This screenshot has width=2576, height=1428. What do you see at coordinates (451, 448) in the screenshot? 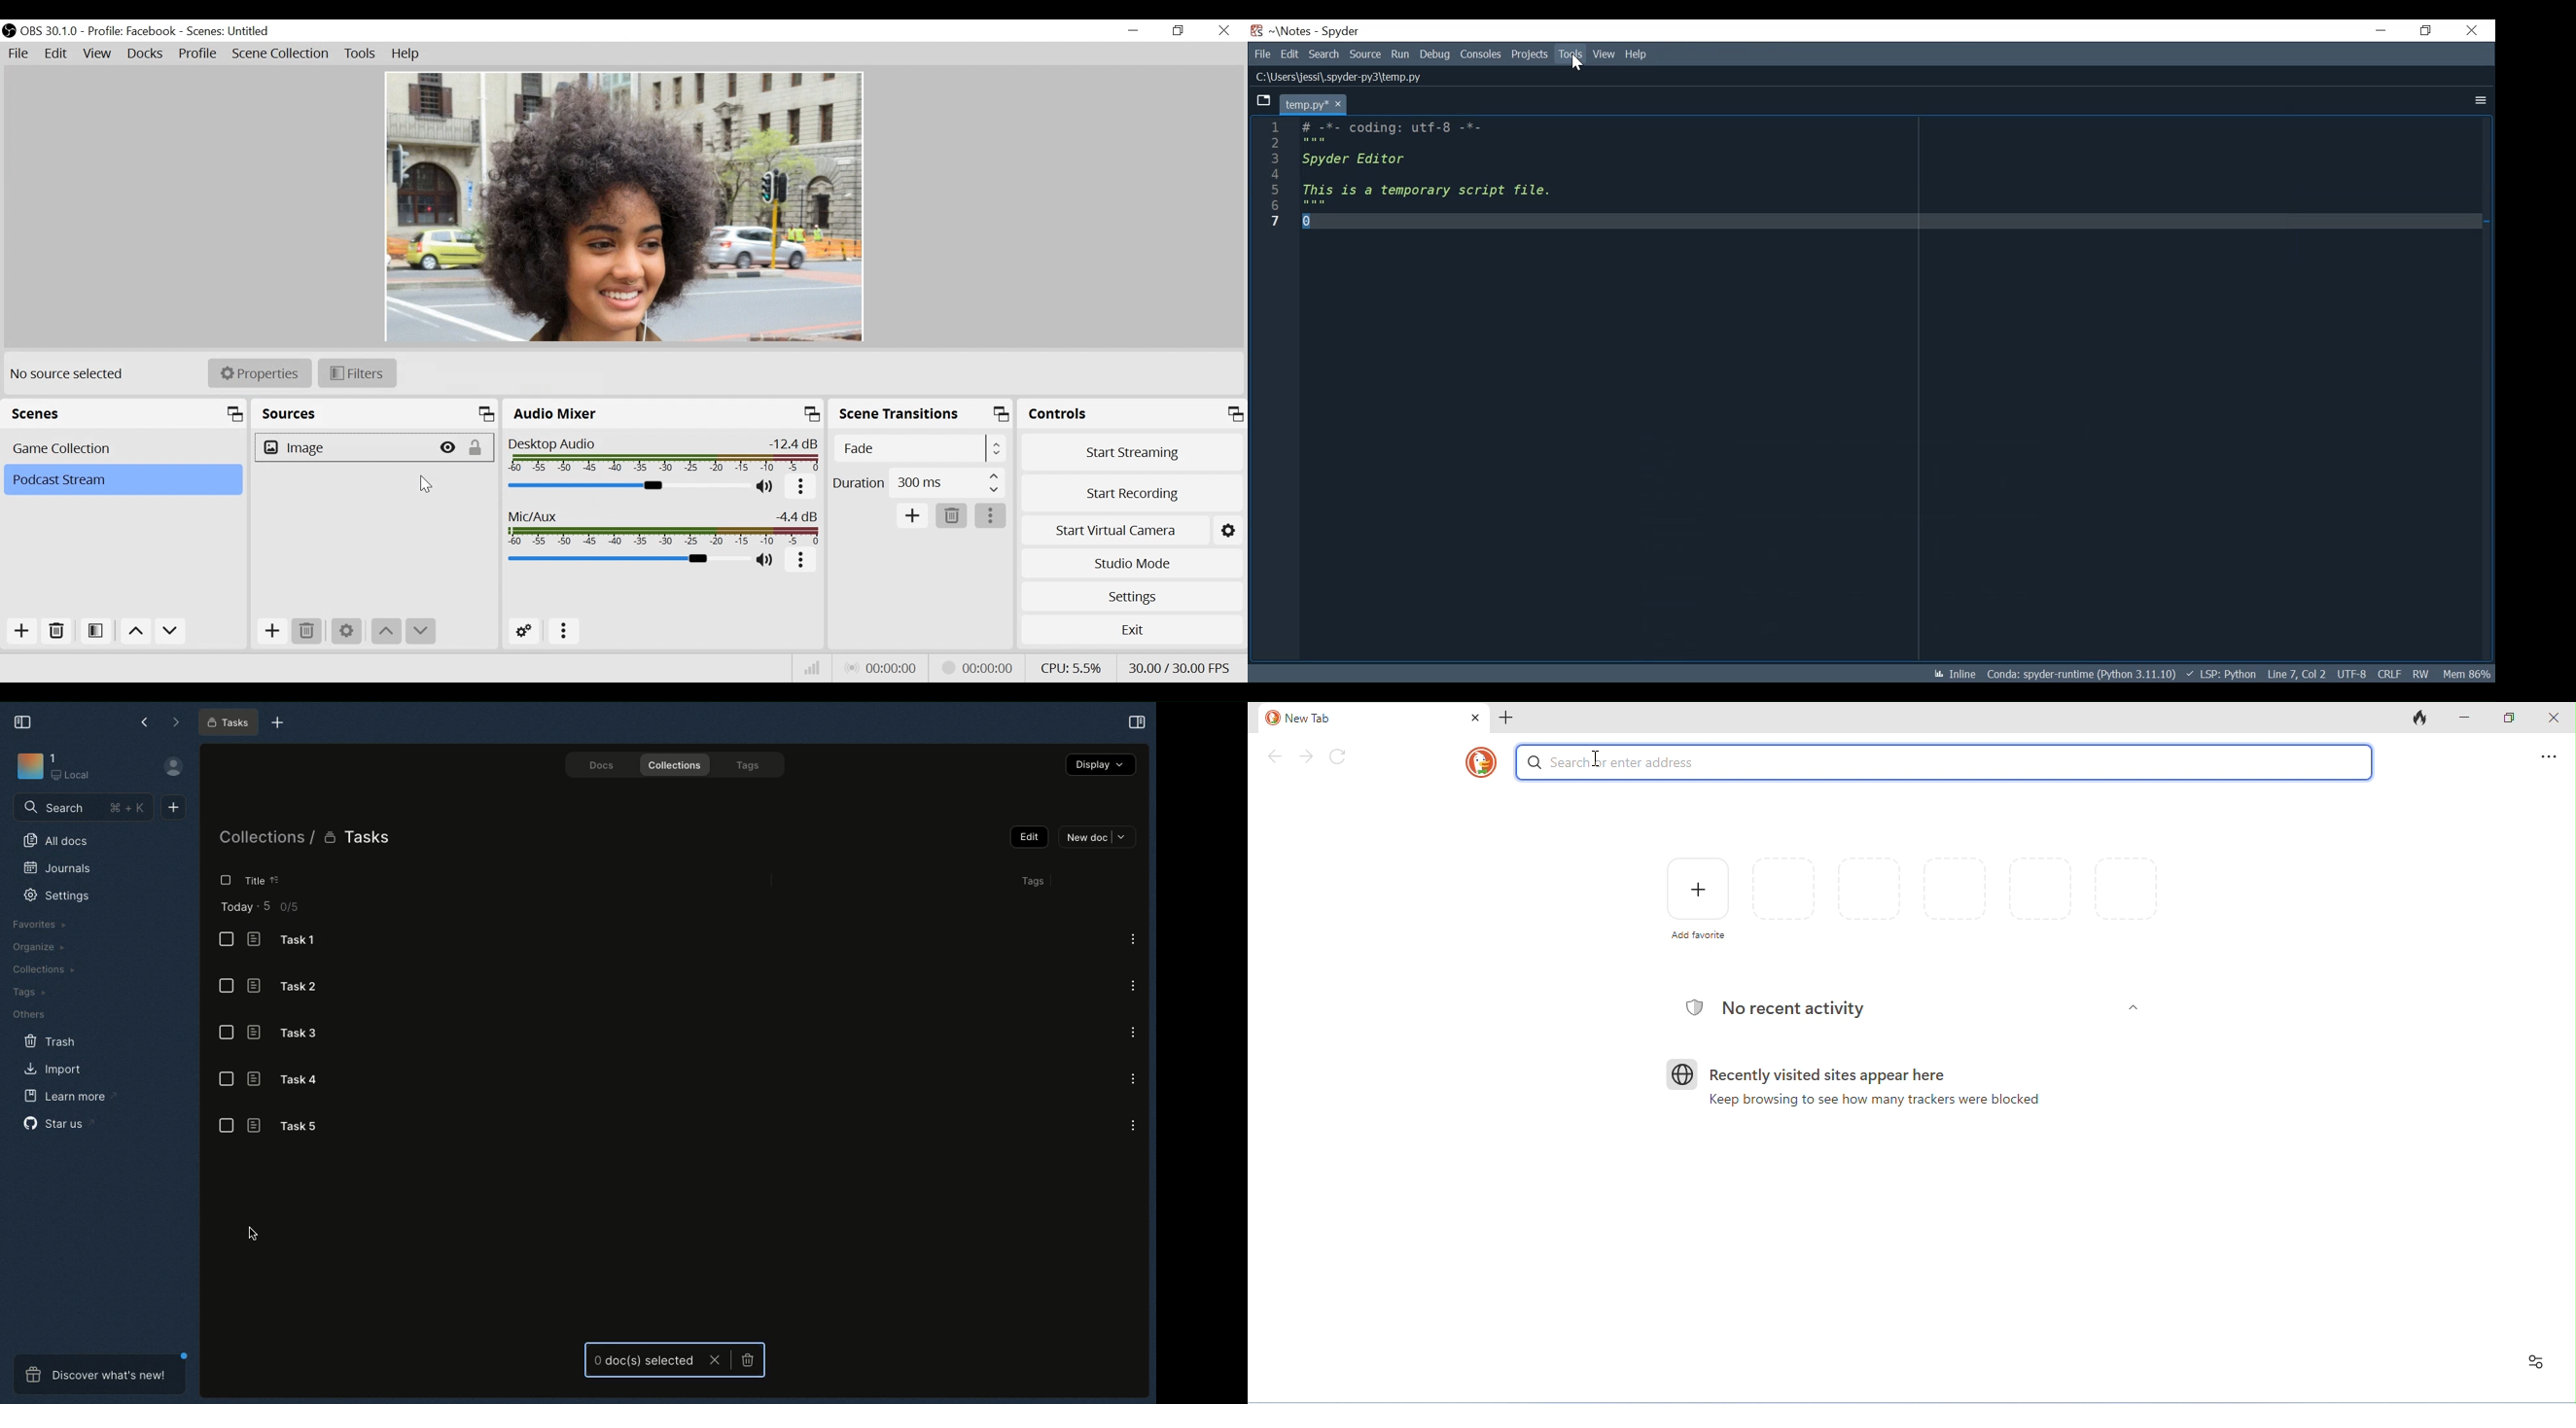
I see `(Hide/Display)` at bounding box center [451, 448].